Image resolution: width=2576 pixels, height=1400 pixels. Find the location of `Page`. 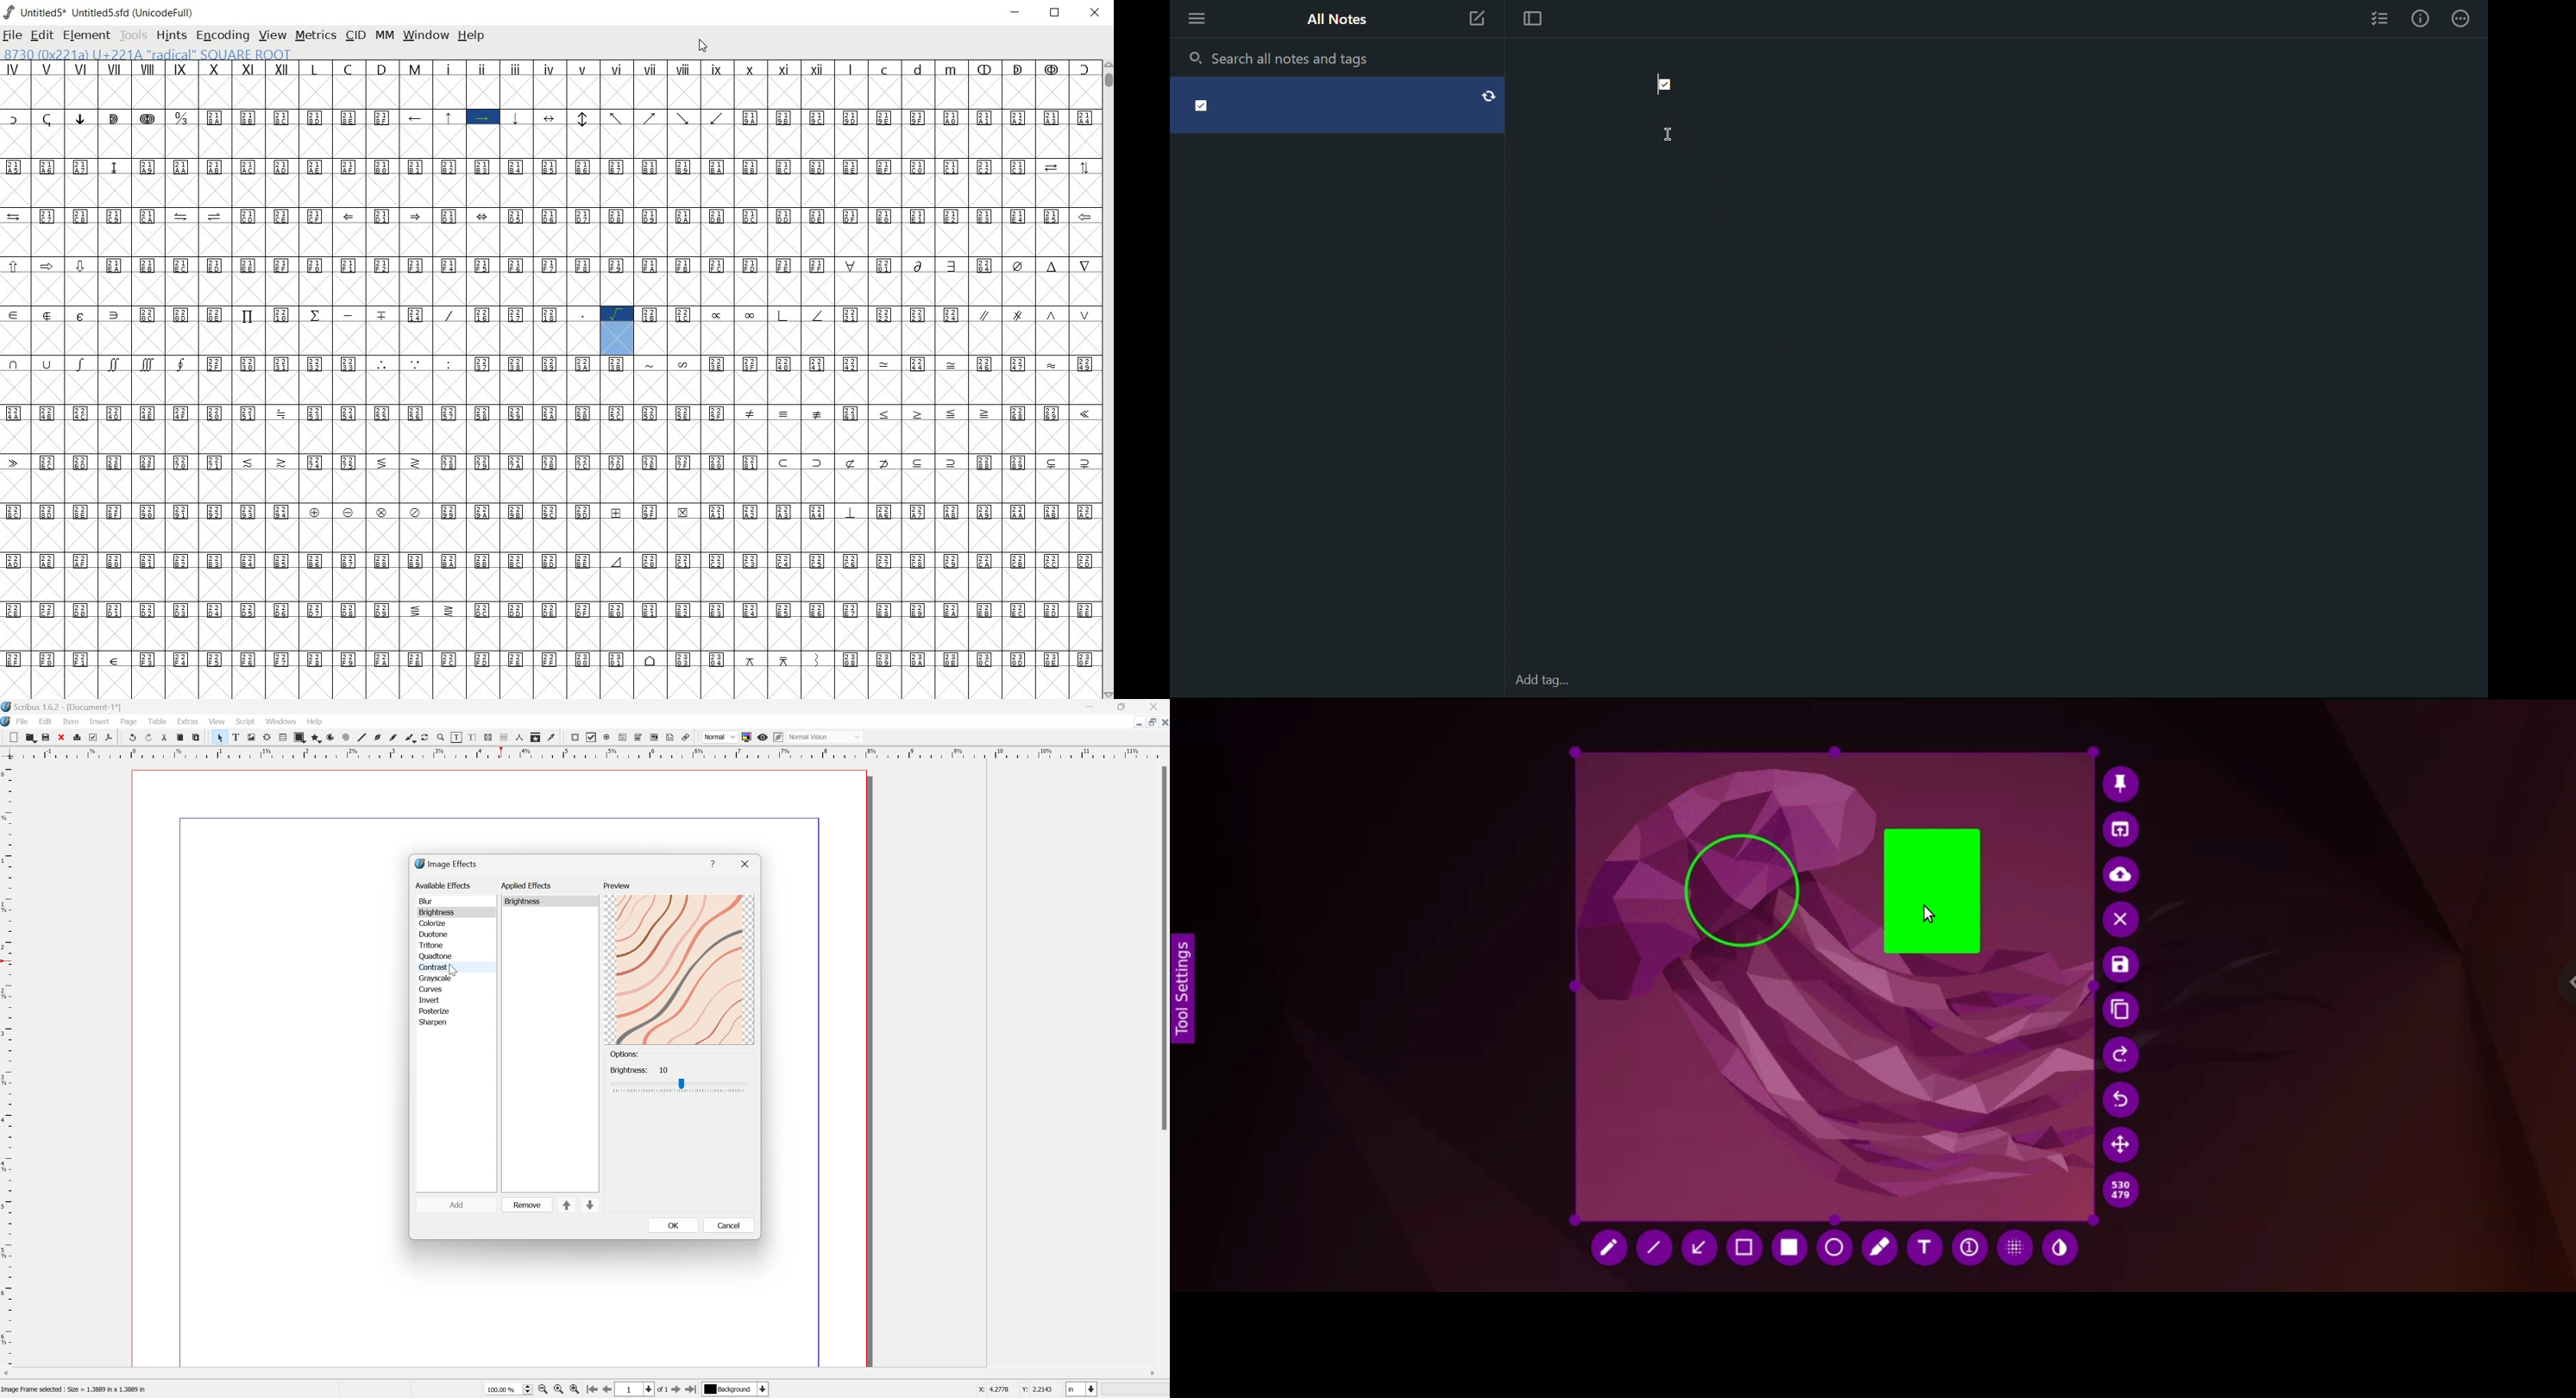

Page is located at coordinates (129, 722).